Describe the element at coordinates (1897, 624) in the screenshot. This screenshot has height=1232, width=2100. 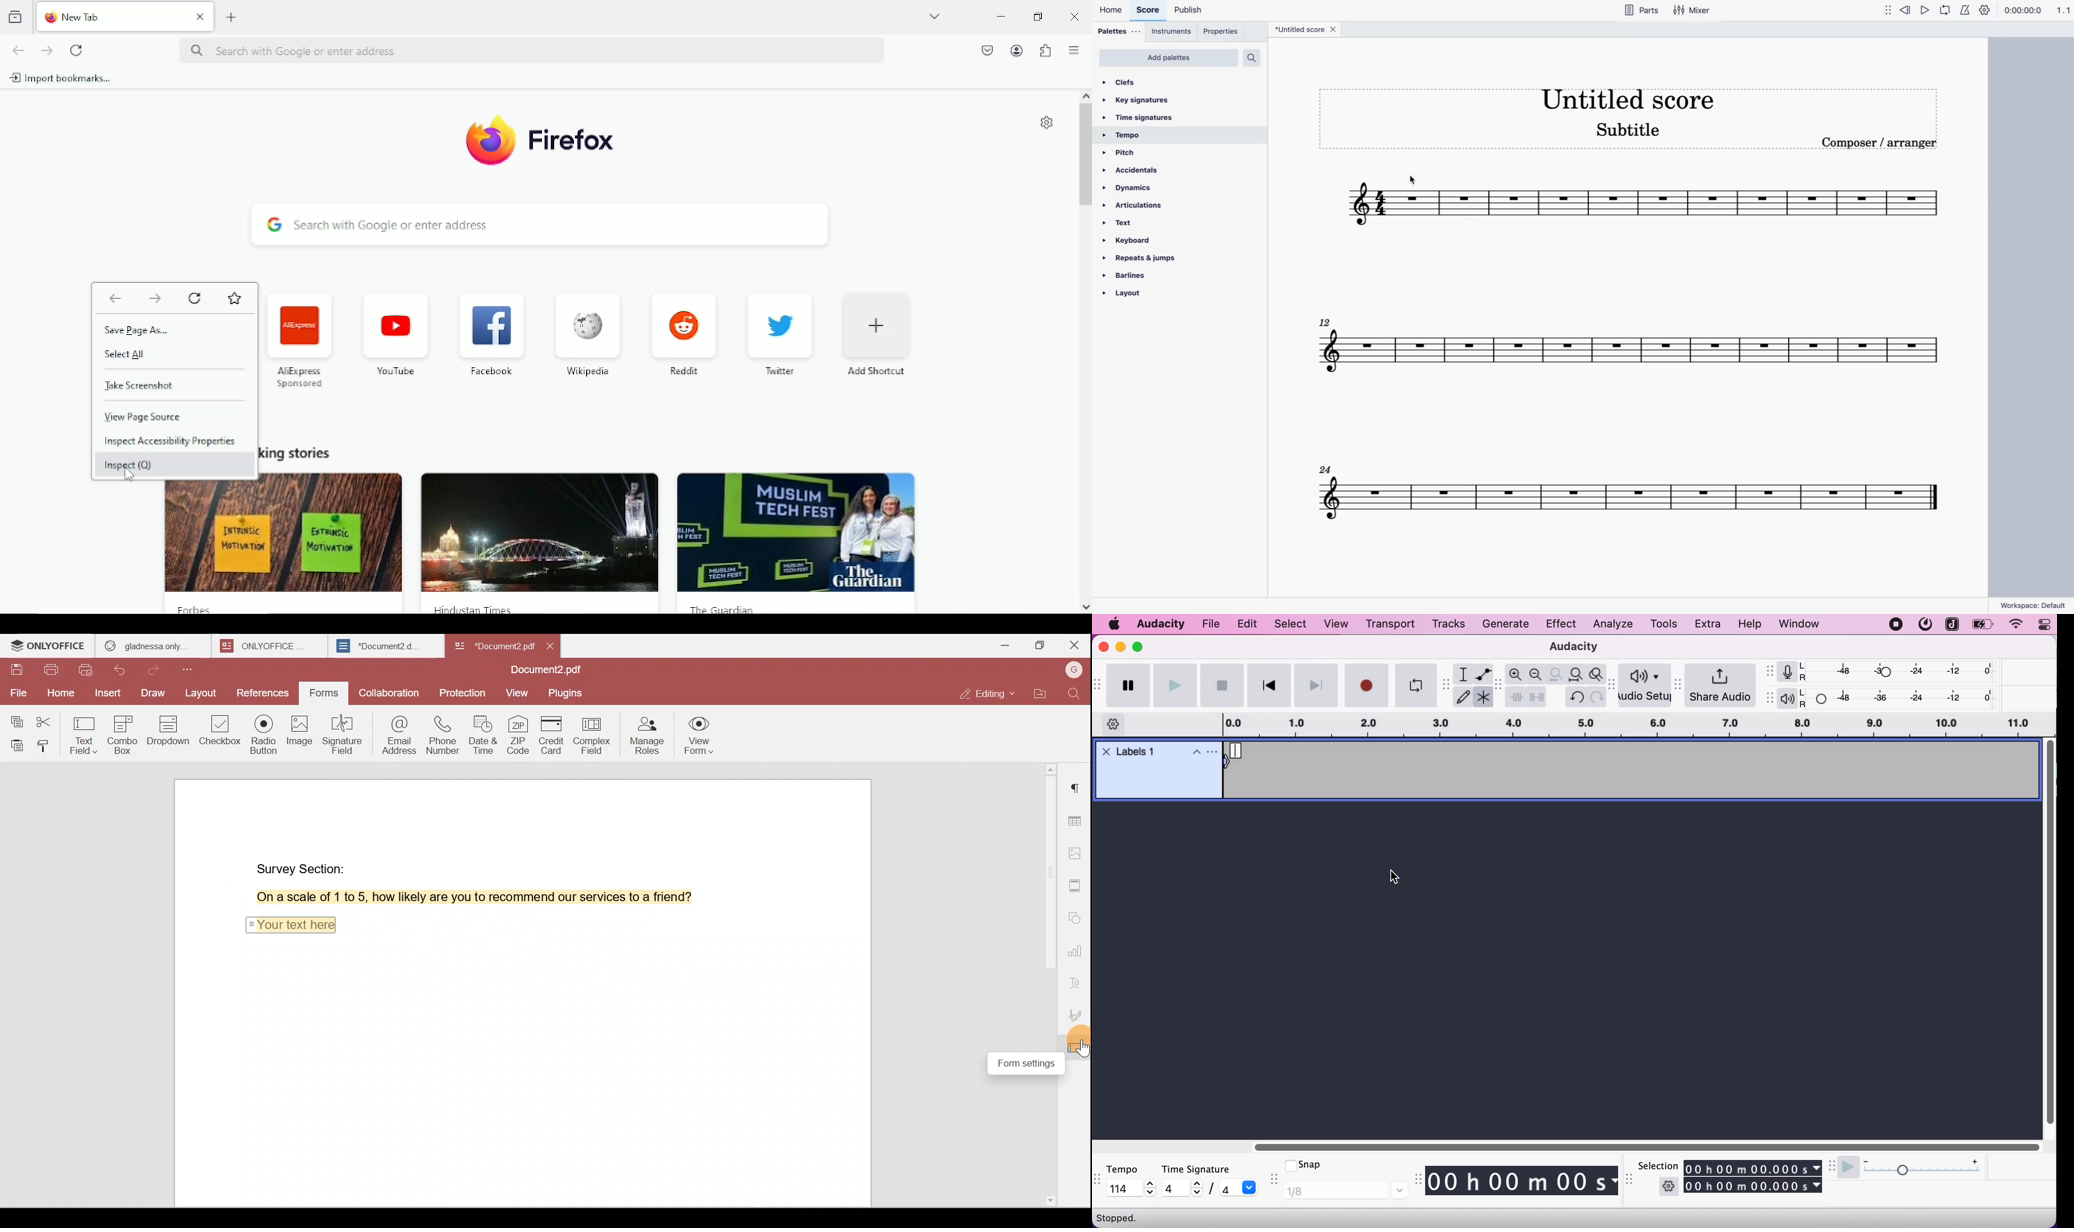
I see `recording stopped` at that location.